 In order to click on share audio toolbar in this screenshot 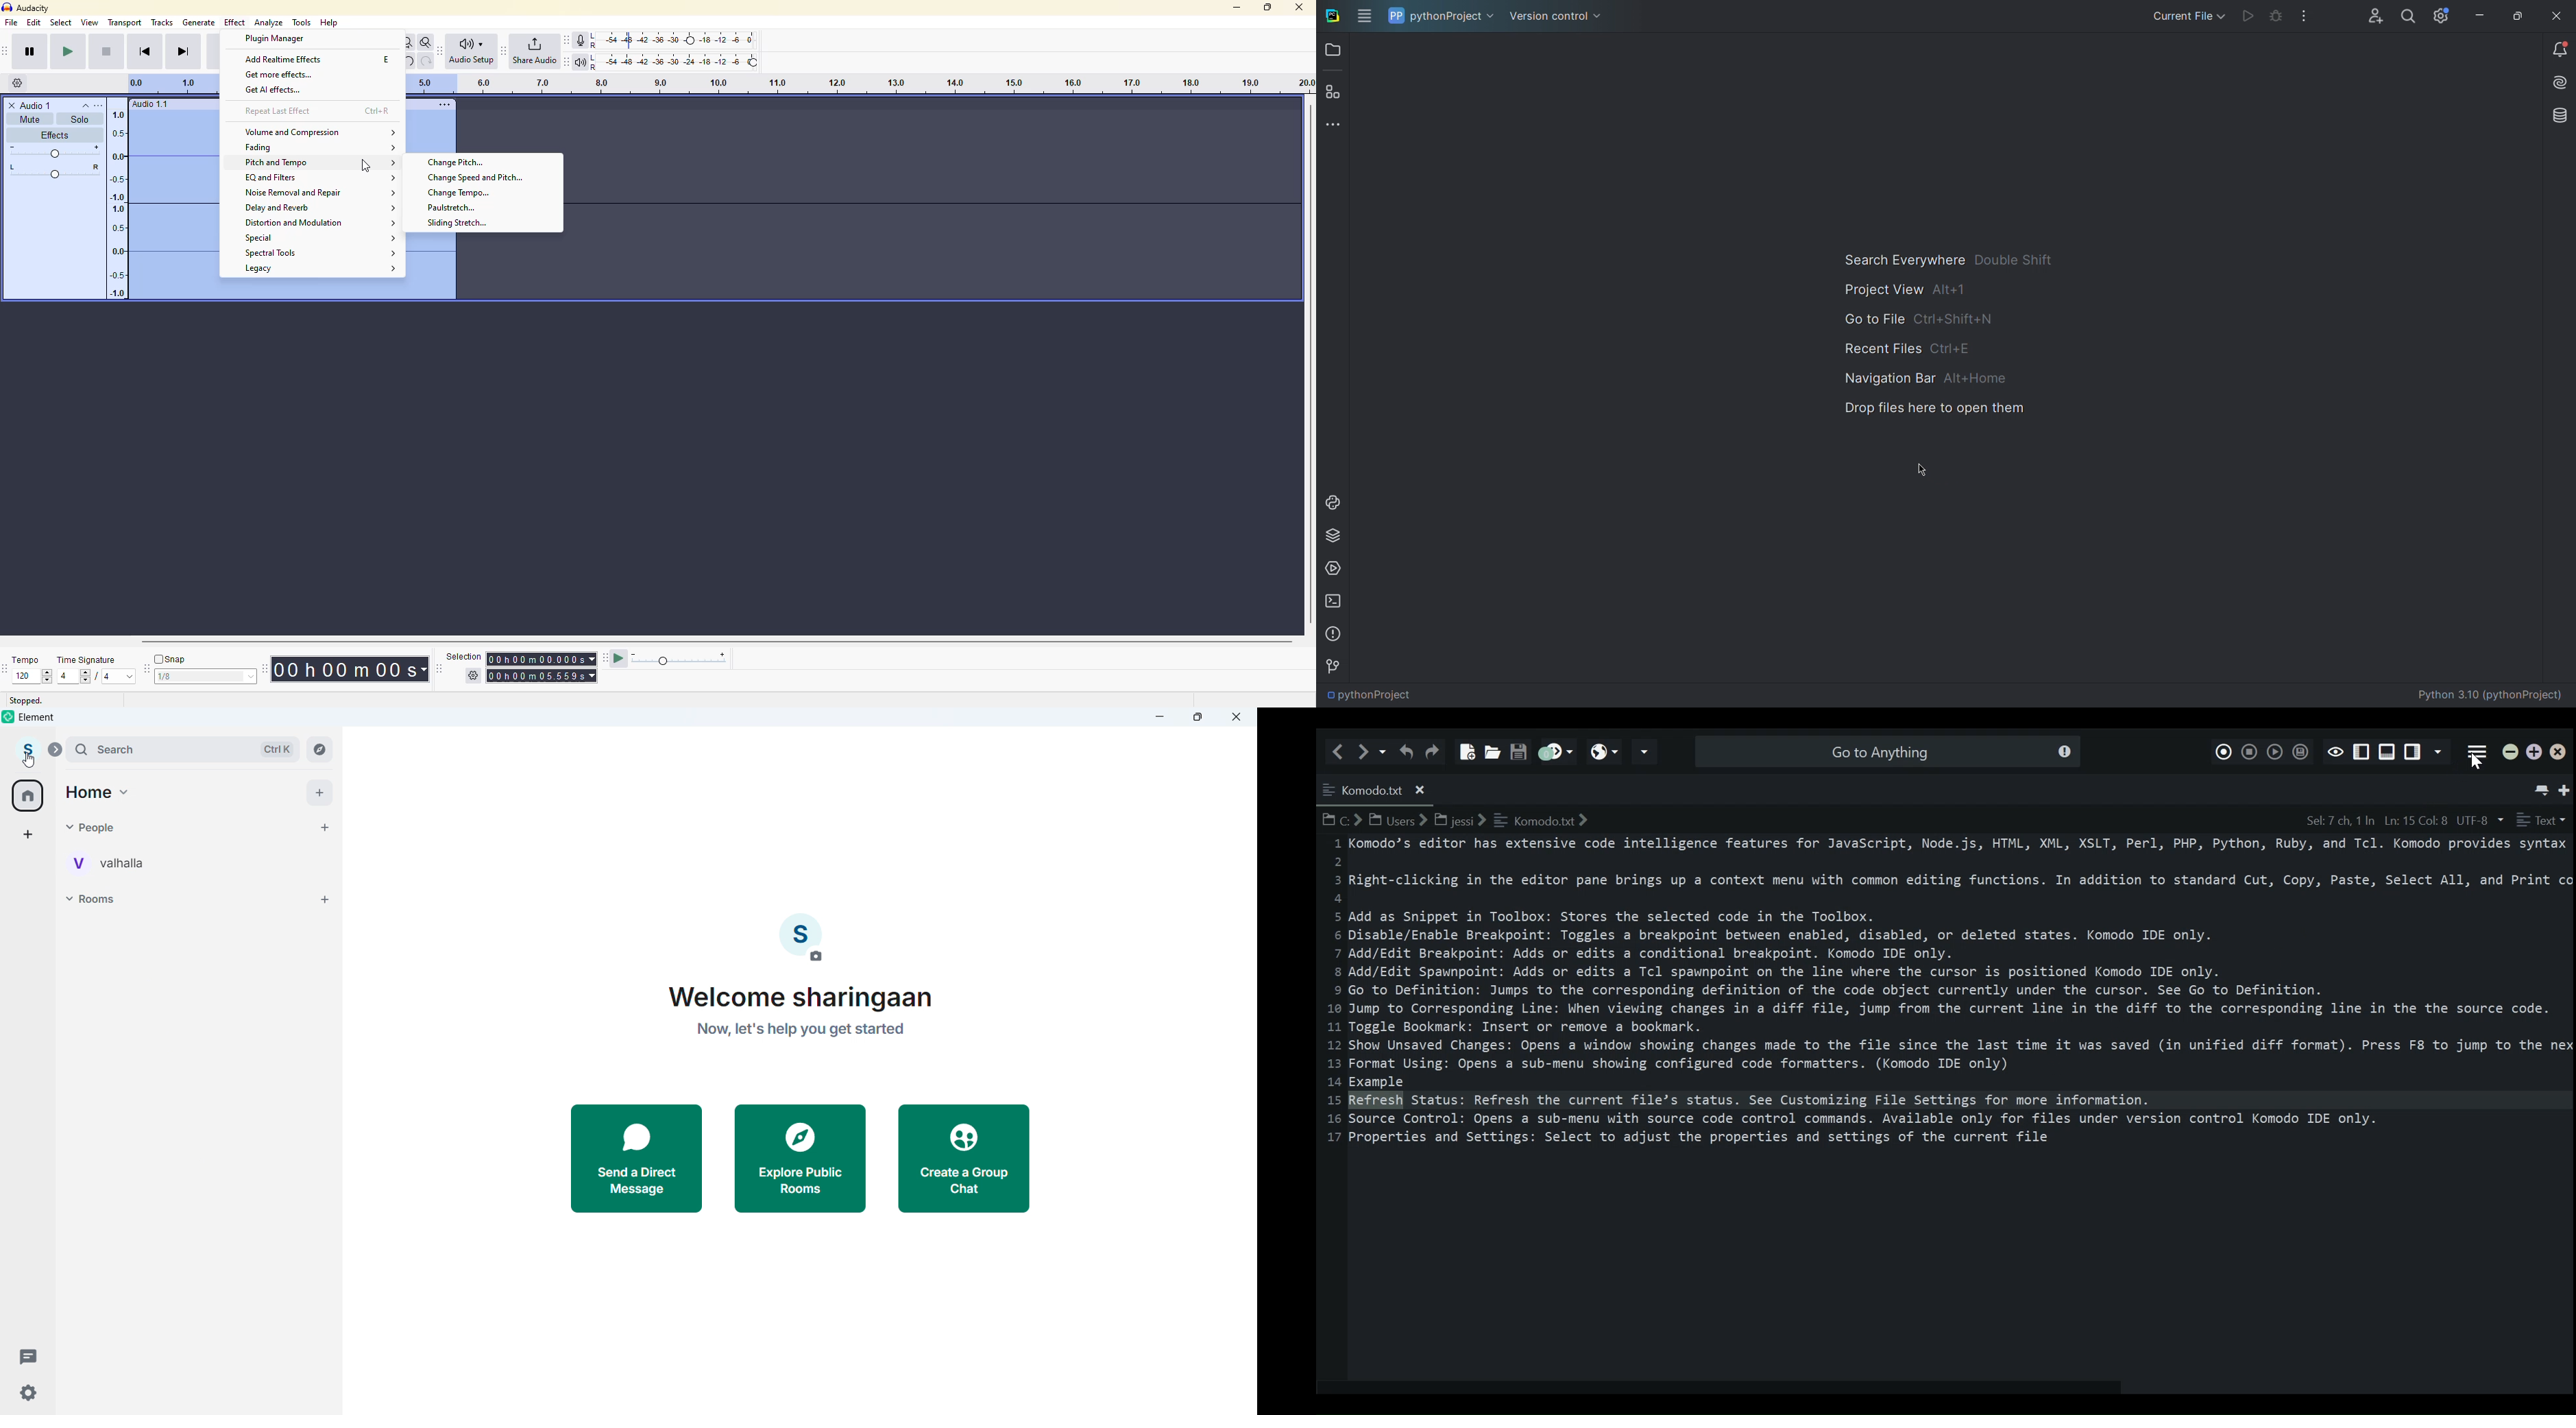, I will do `click(502, 51)`.